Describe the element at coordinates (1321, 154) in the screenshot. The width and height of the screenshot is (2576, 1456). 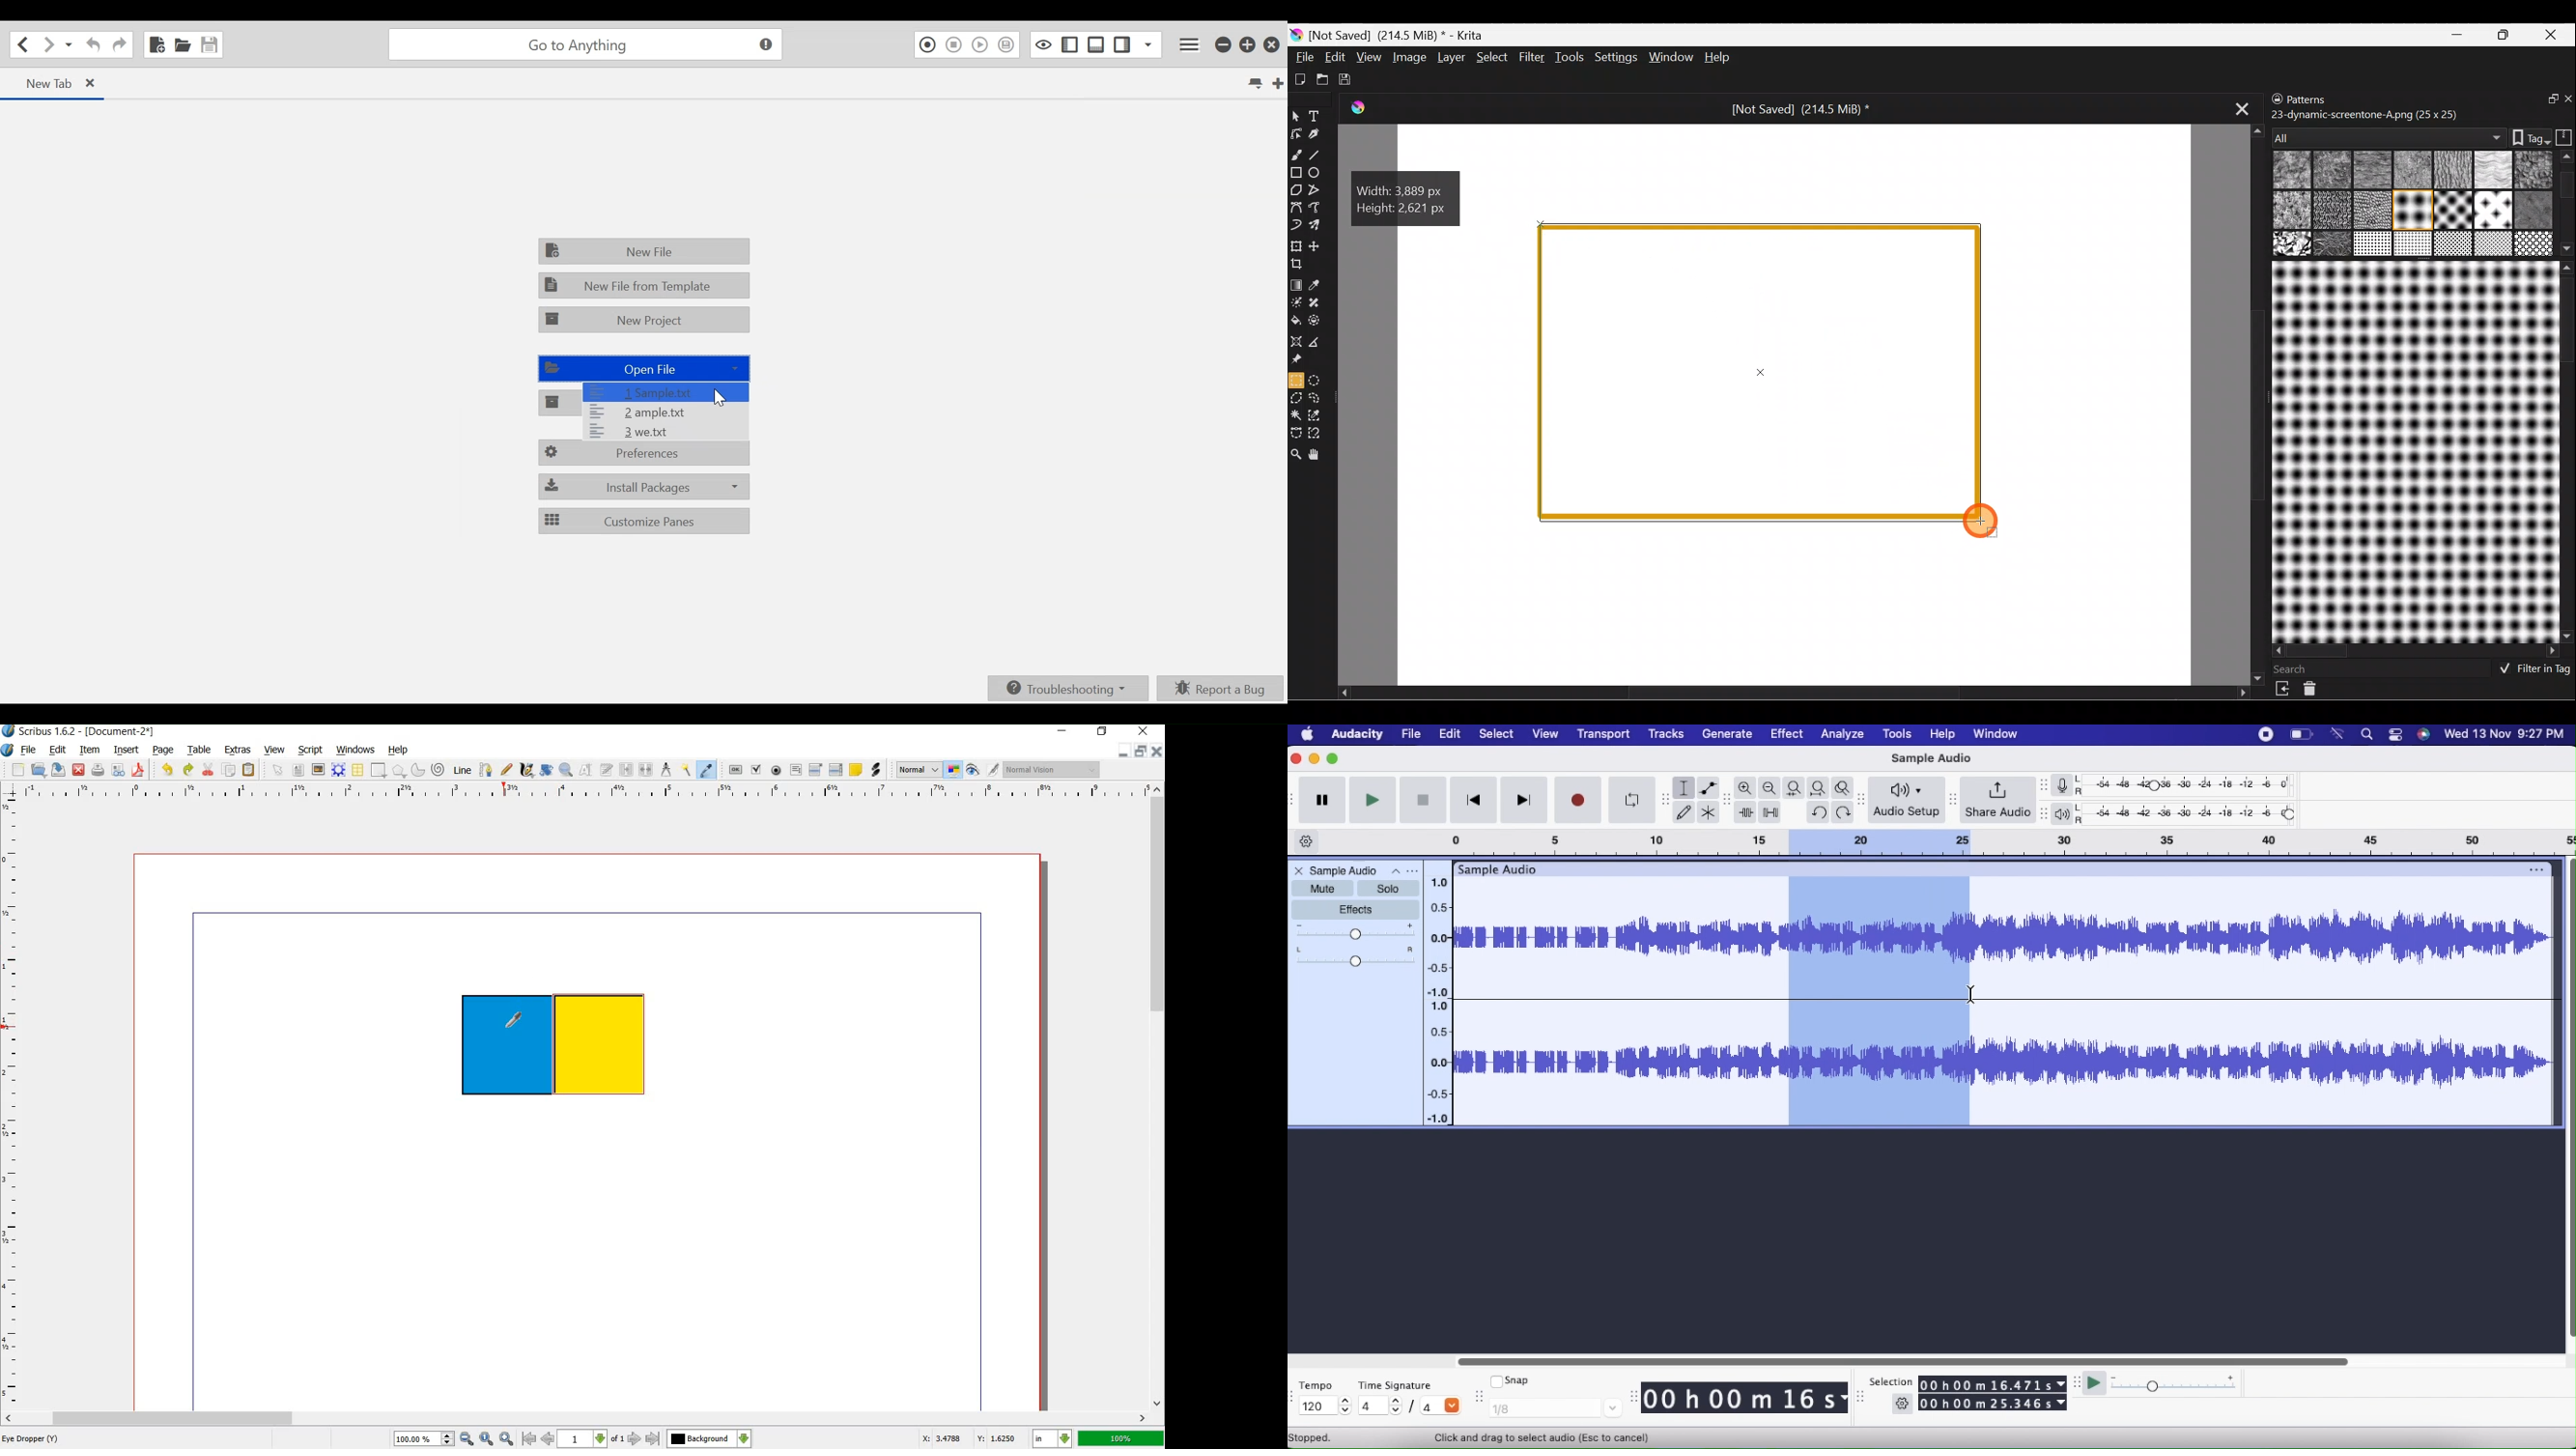
I see `Line tool` at that location.